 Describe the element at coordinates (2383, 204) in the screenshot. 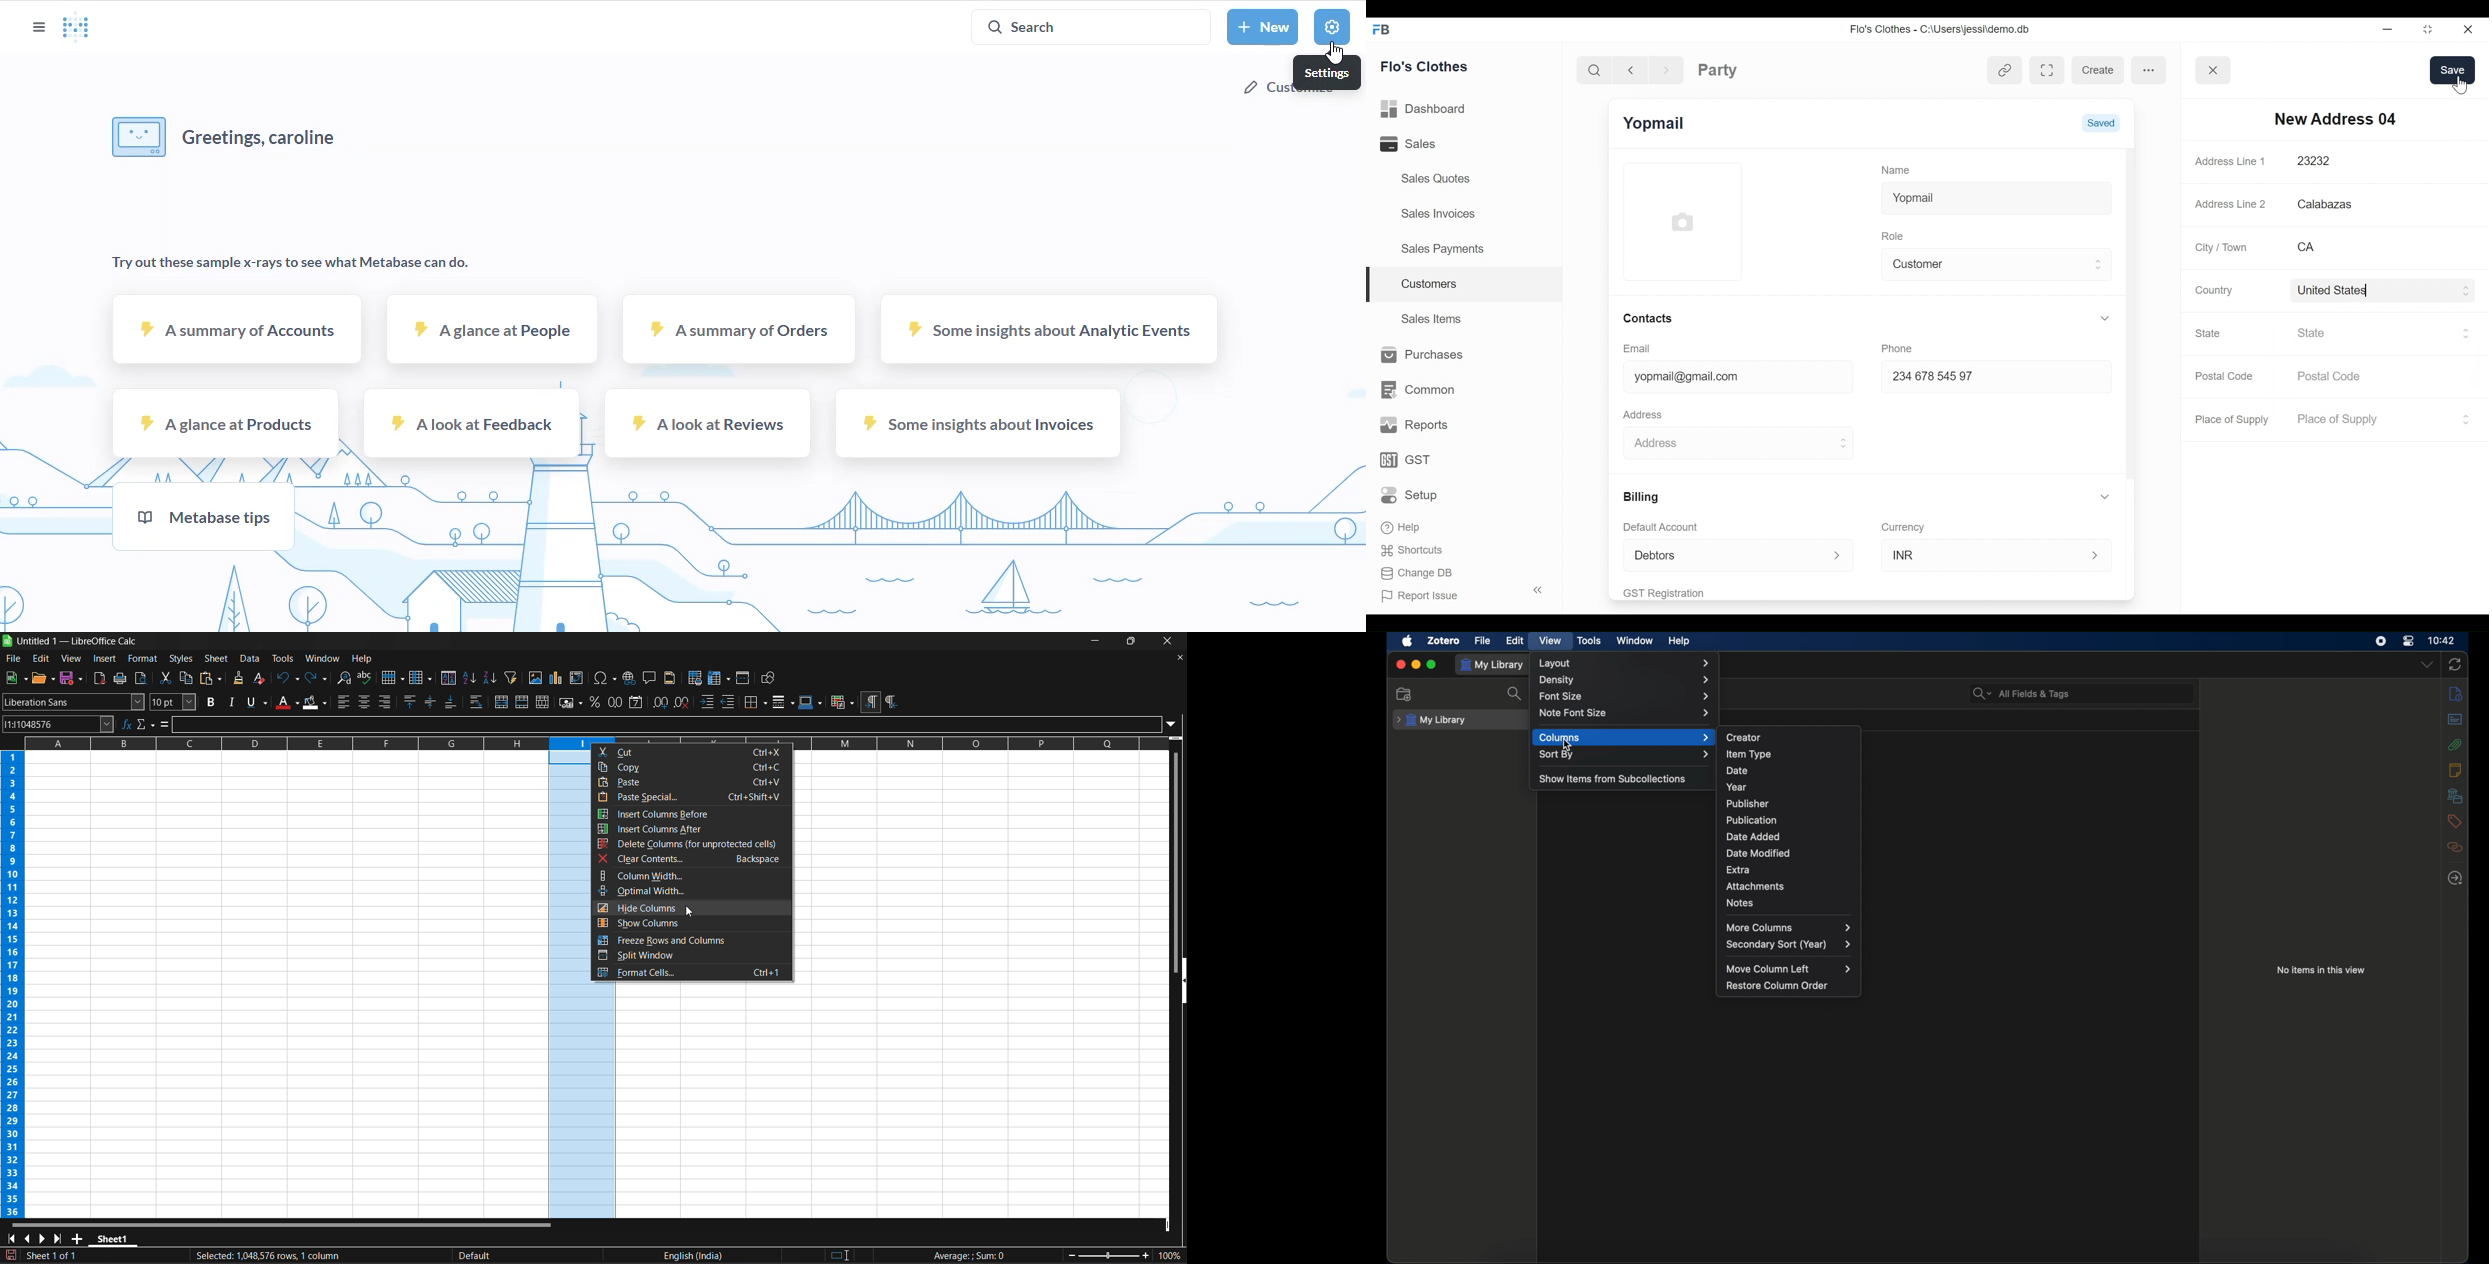

I see `Calabazas` at that location.